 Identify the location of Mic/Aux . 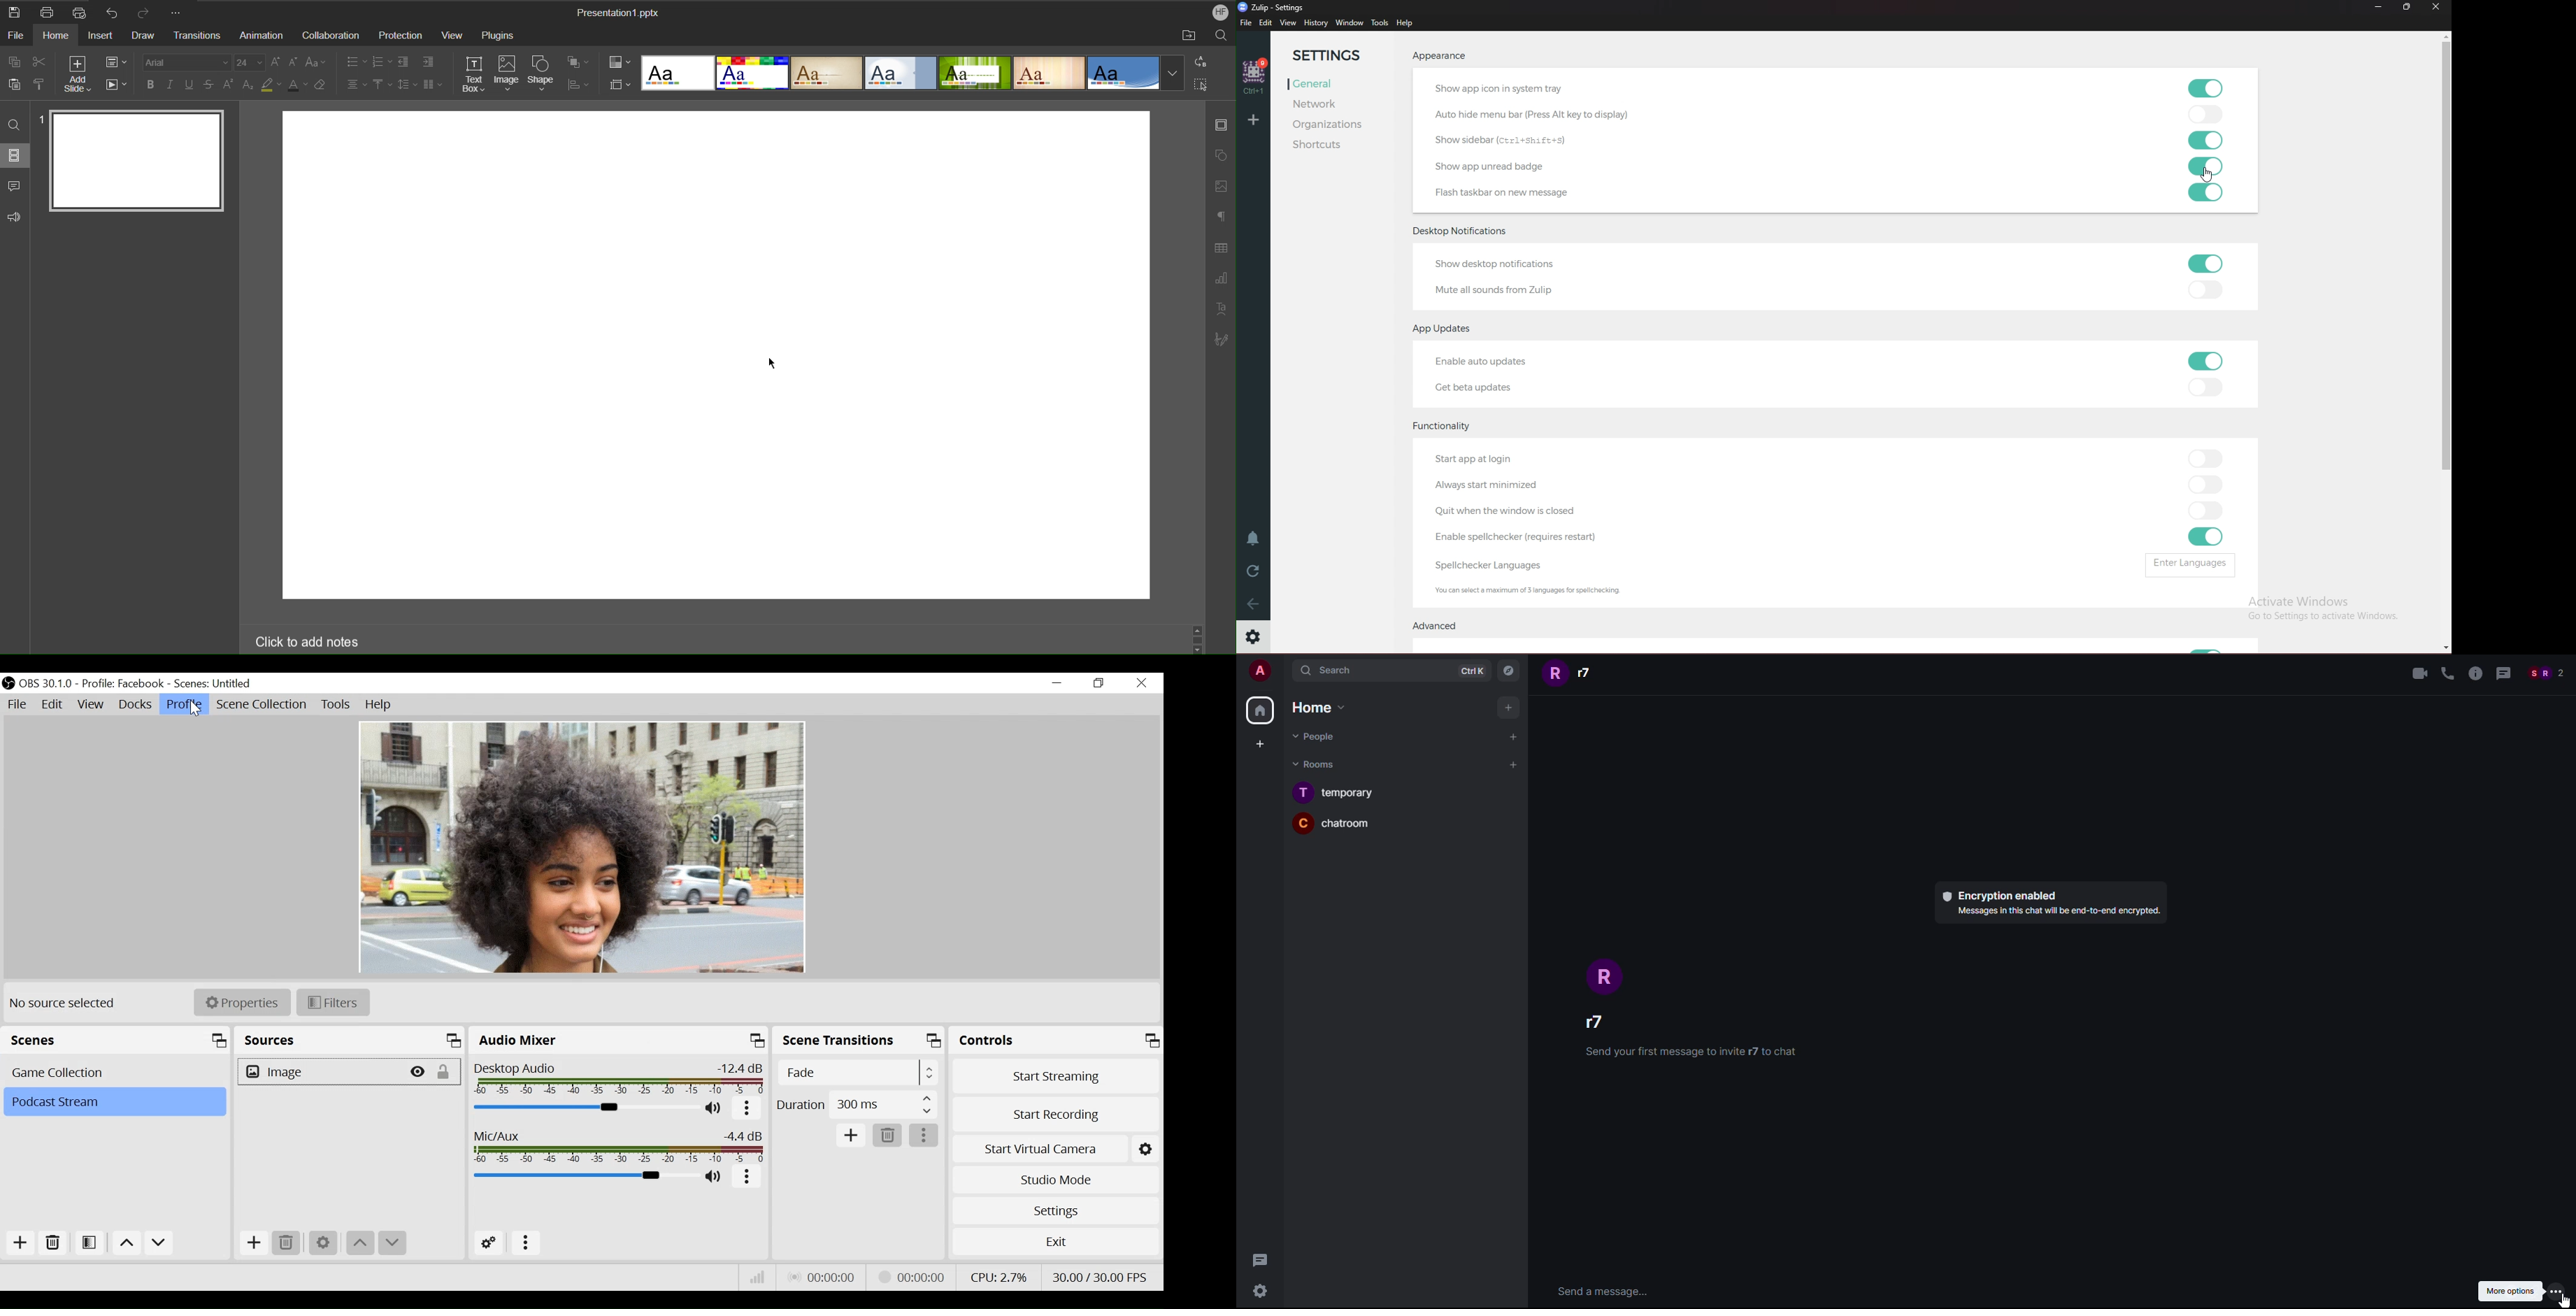
(618, 1146).